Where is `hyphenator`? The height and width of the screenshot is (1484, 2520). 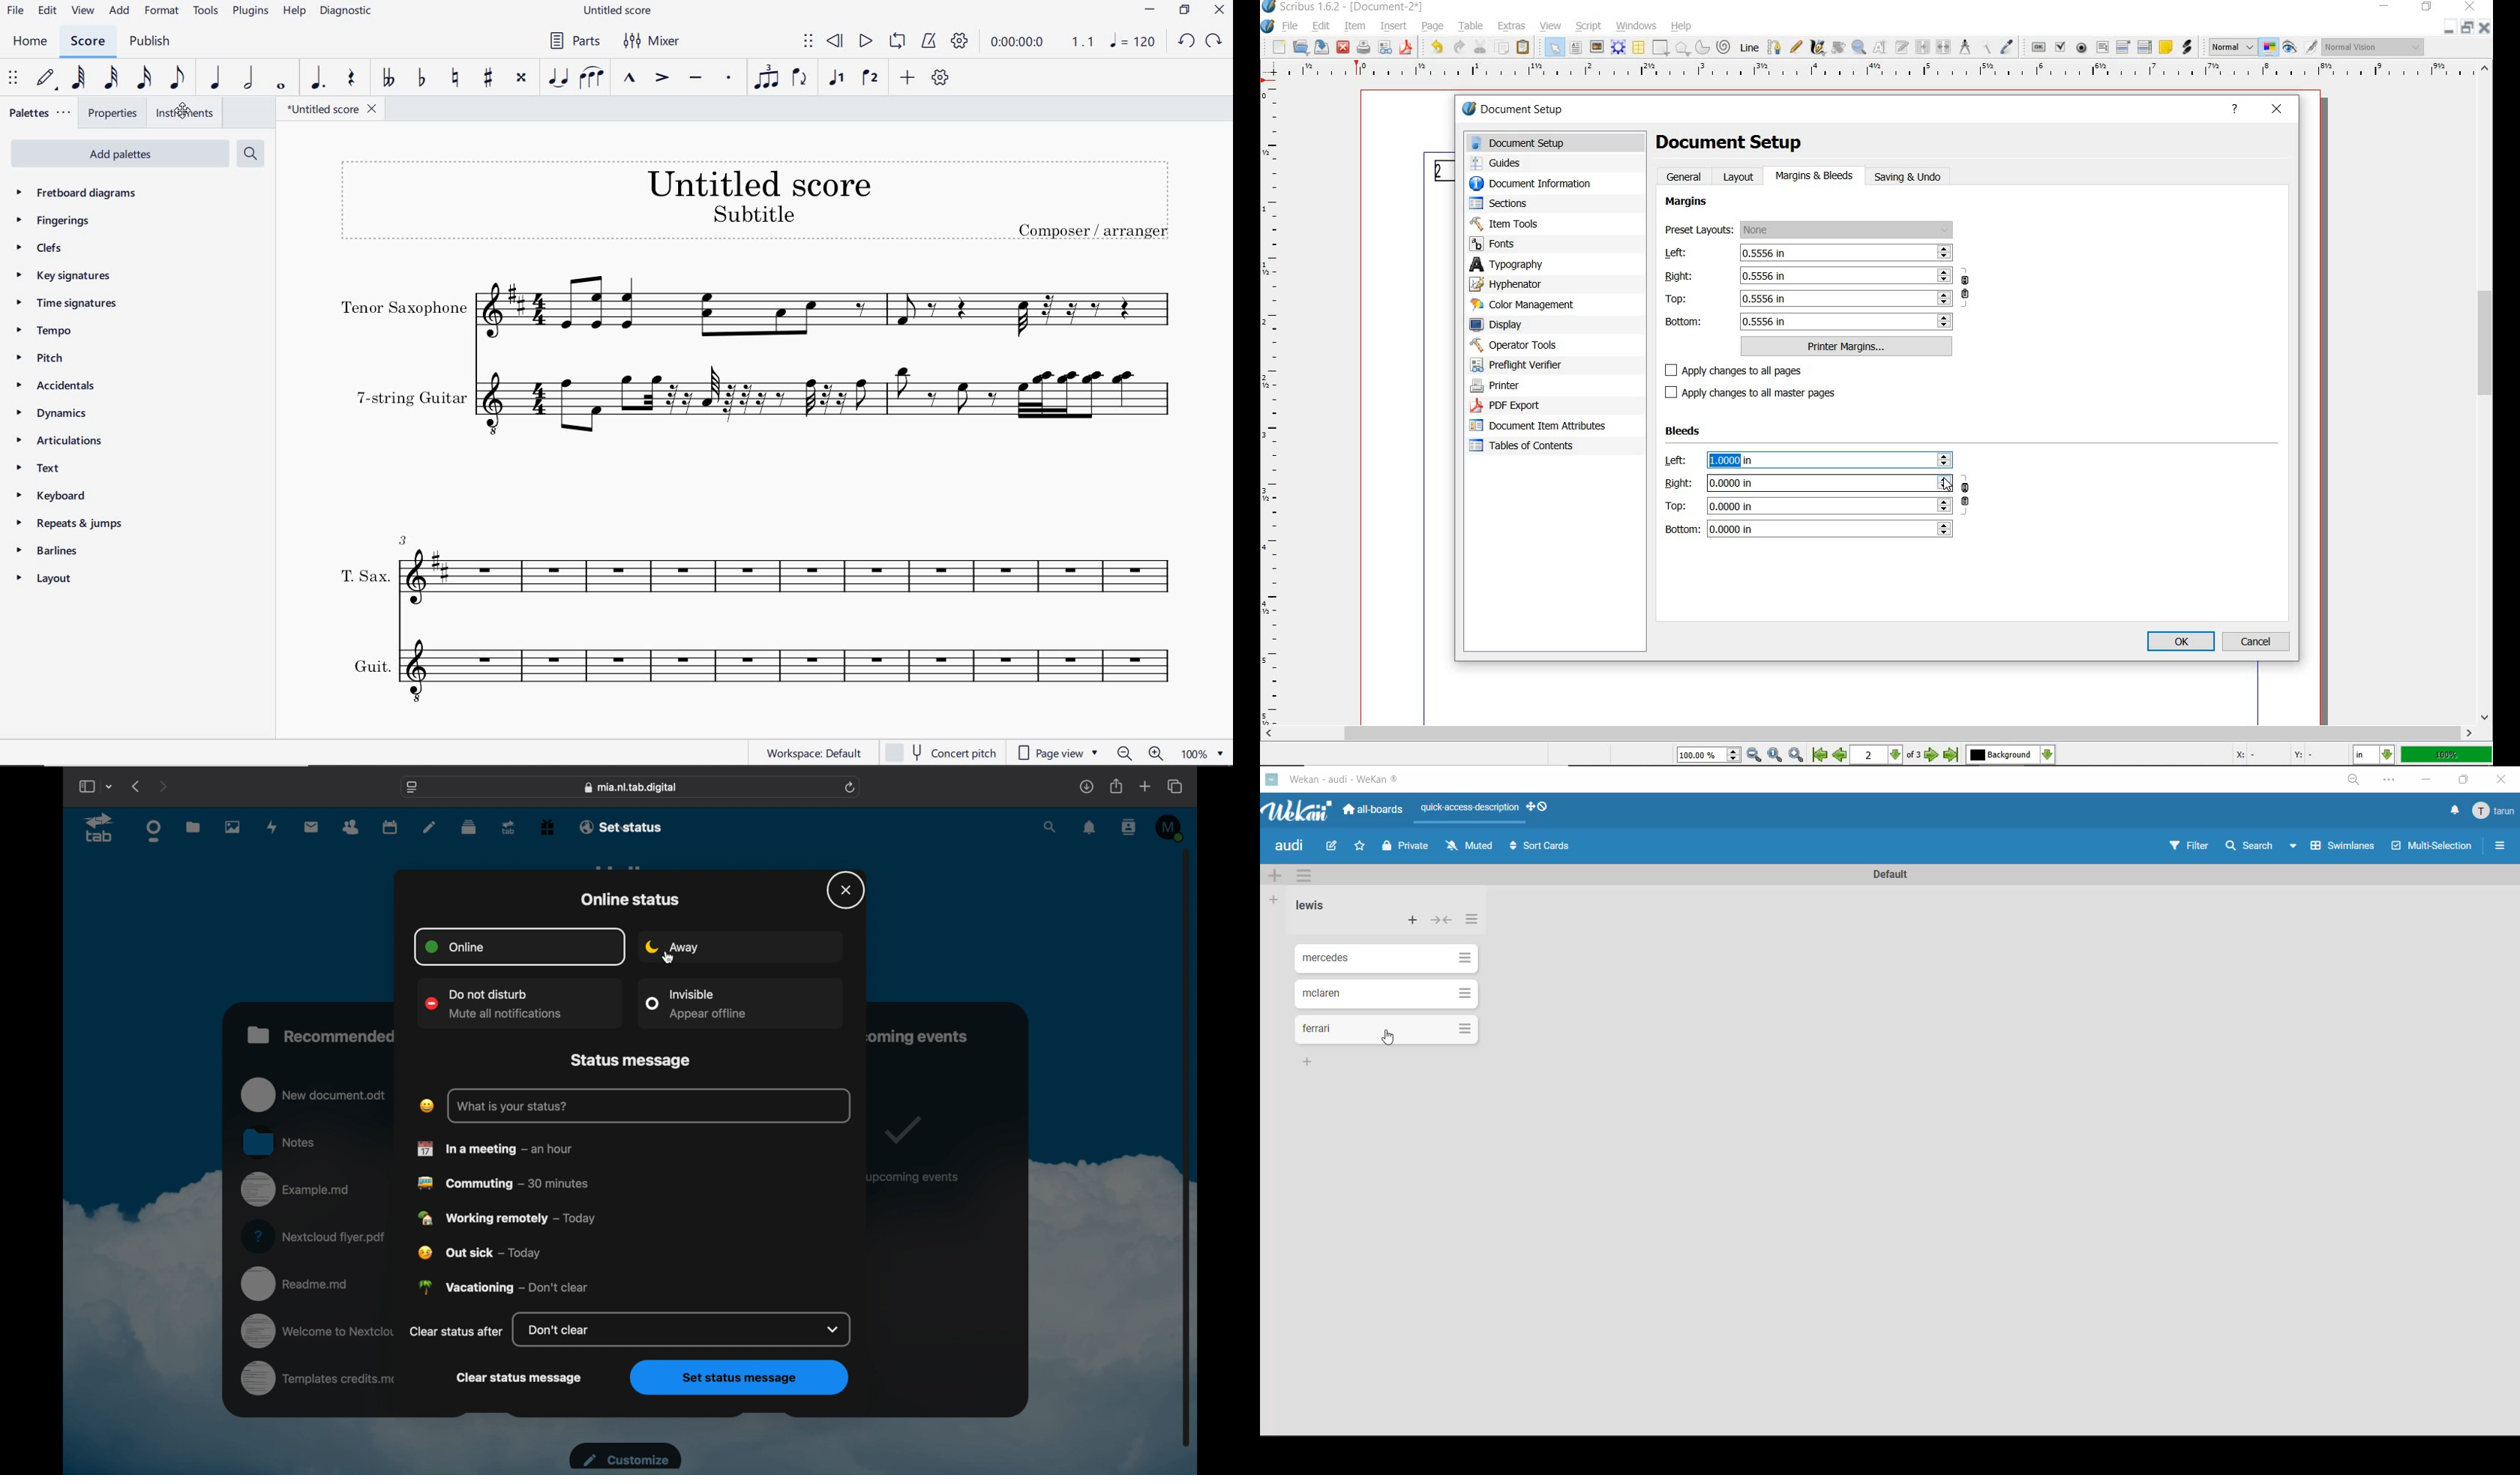
hyphenator is located at coordinates (1511, 286).